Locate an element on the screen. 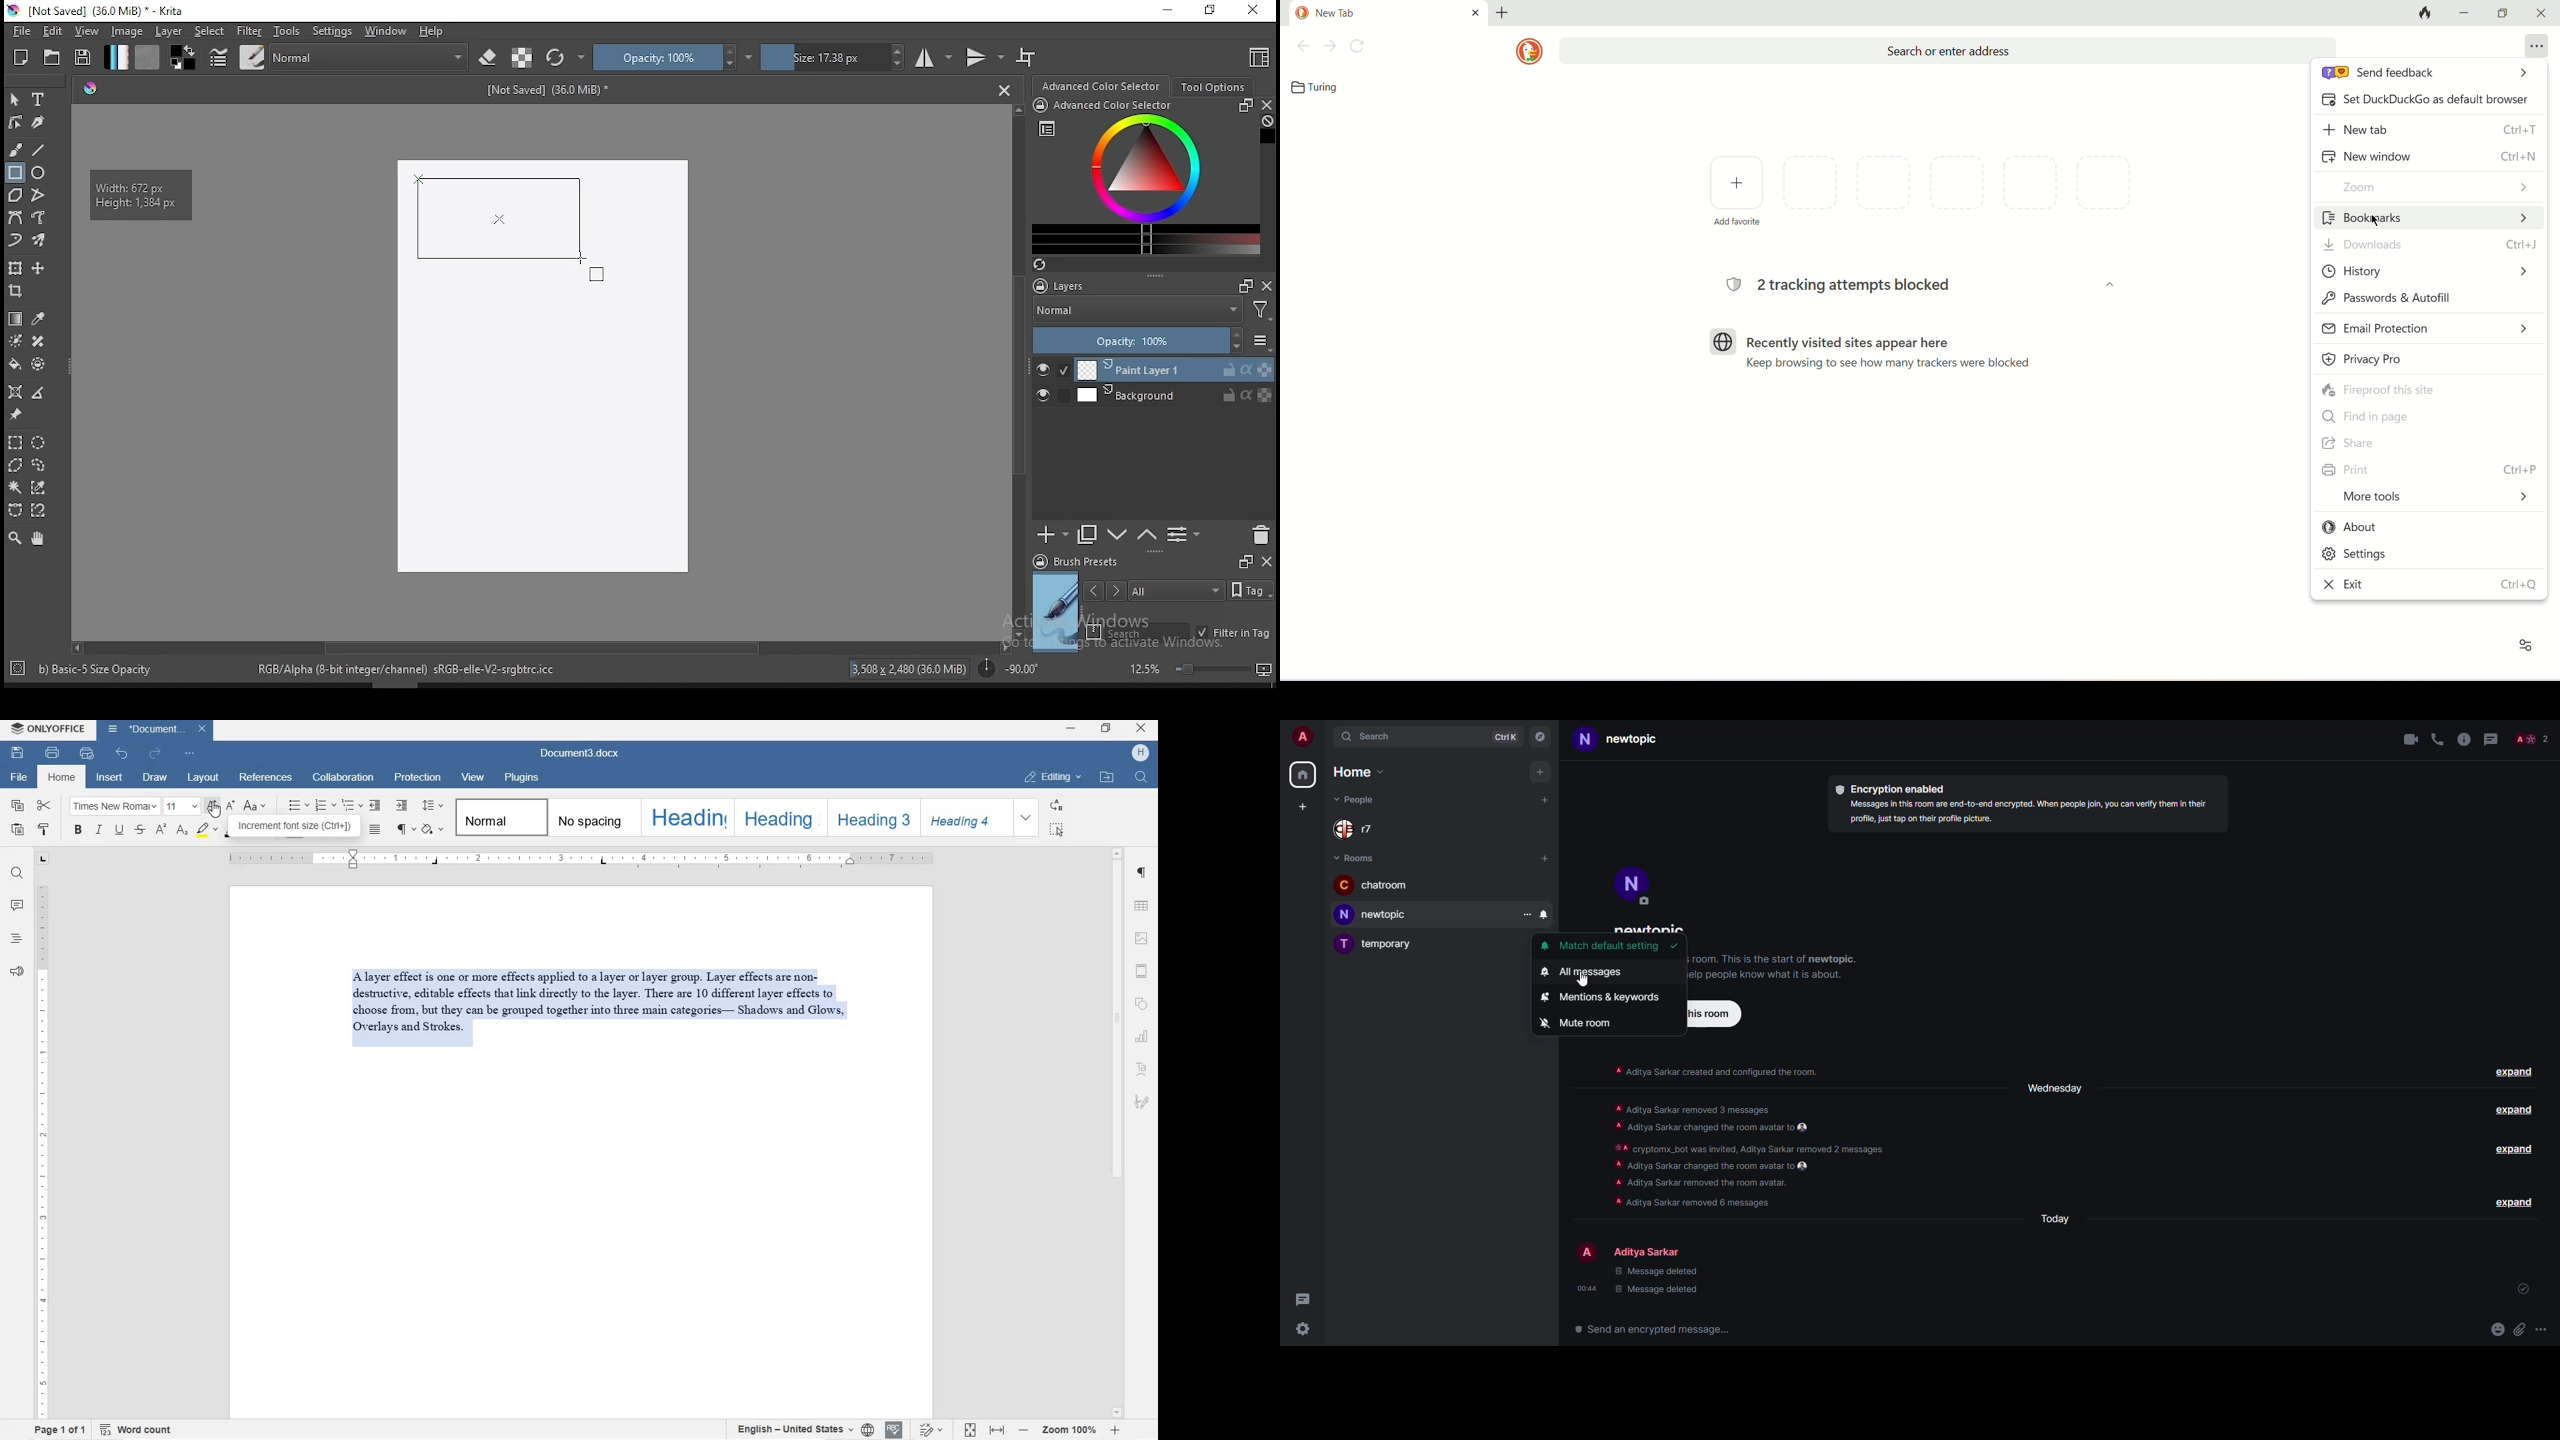 The image size is (2576, 1456). HP is located at coordinates (1141, 754).